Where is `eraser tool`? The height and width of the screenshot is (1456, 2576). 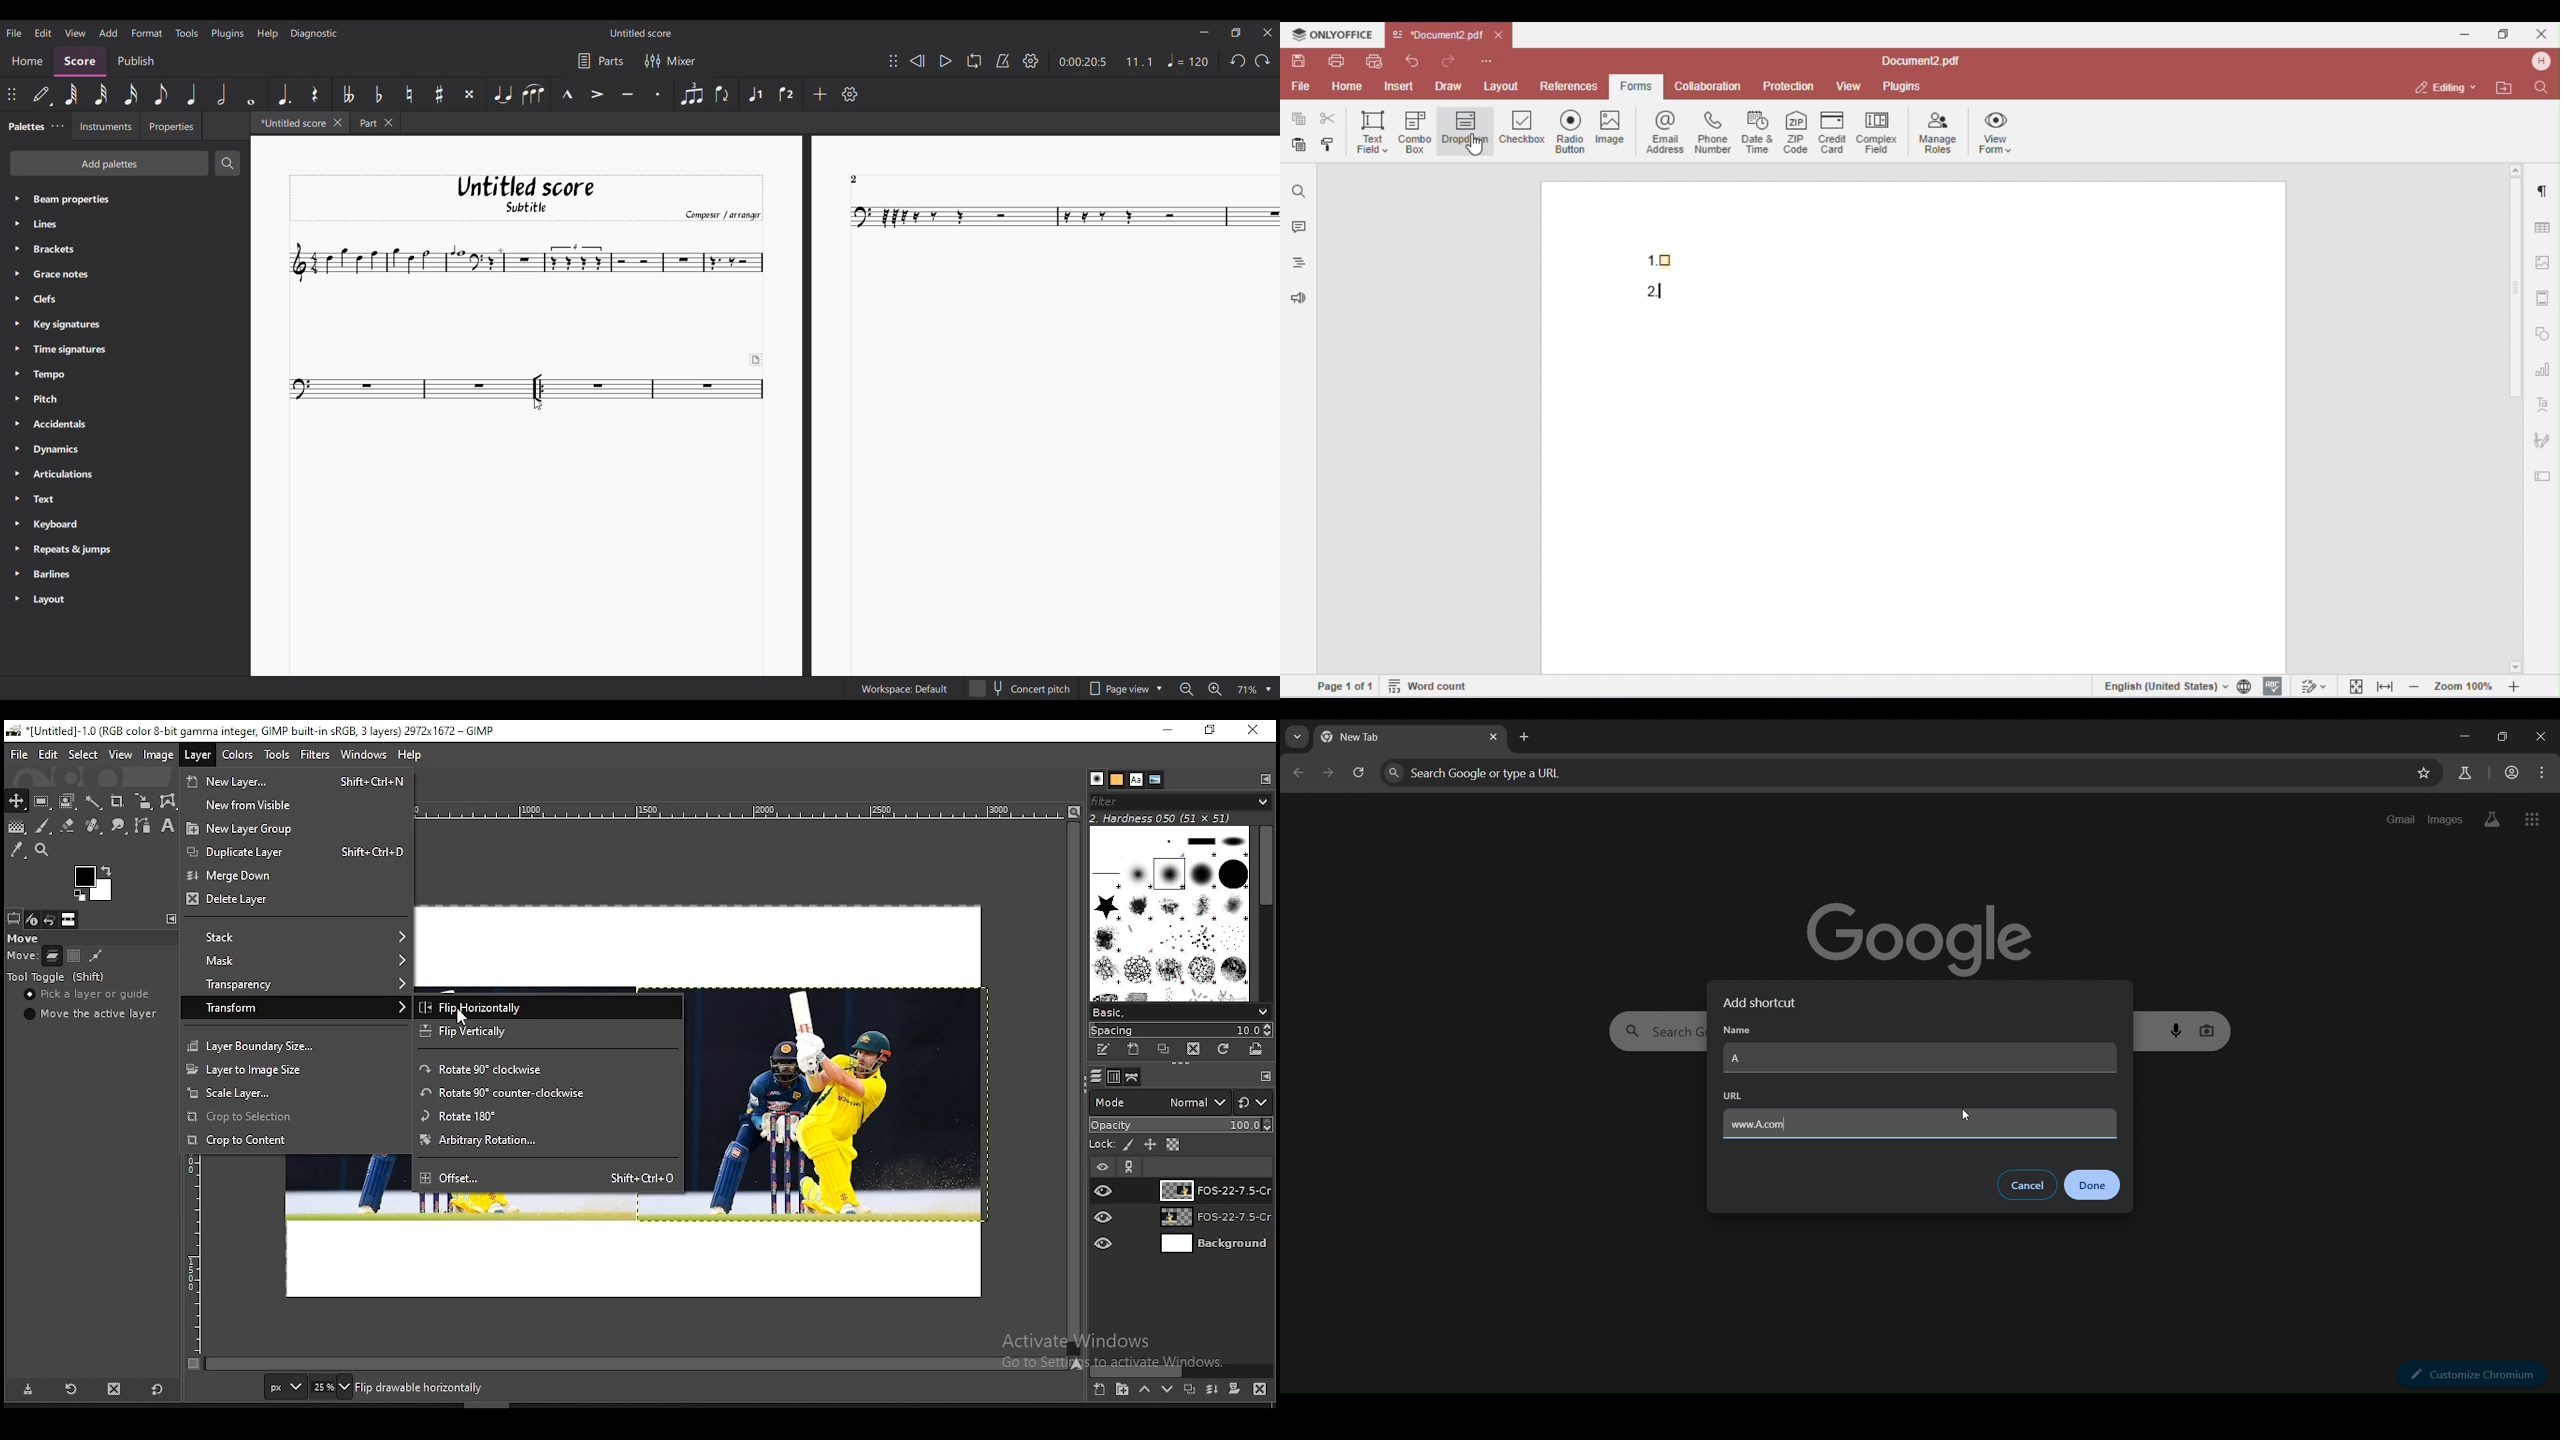
eraser tool is located at coordinates (63, 826).